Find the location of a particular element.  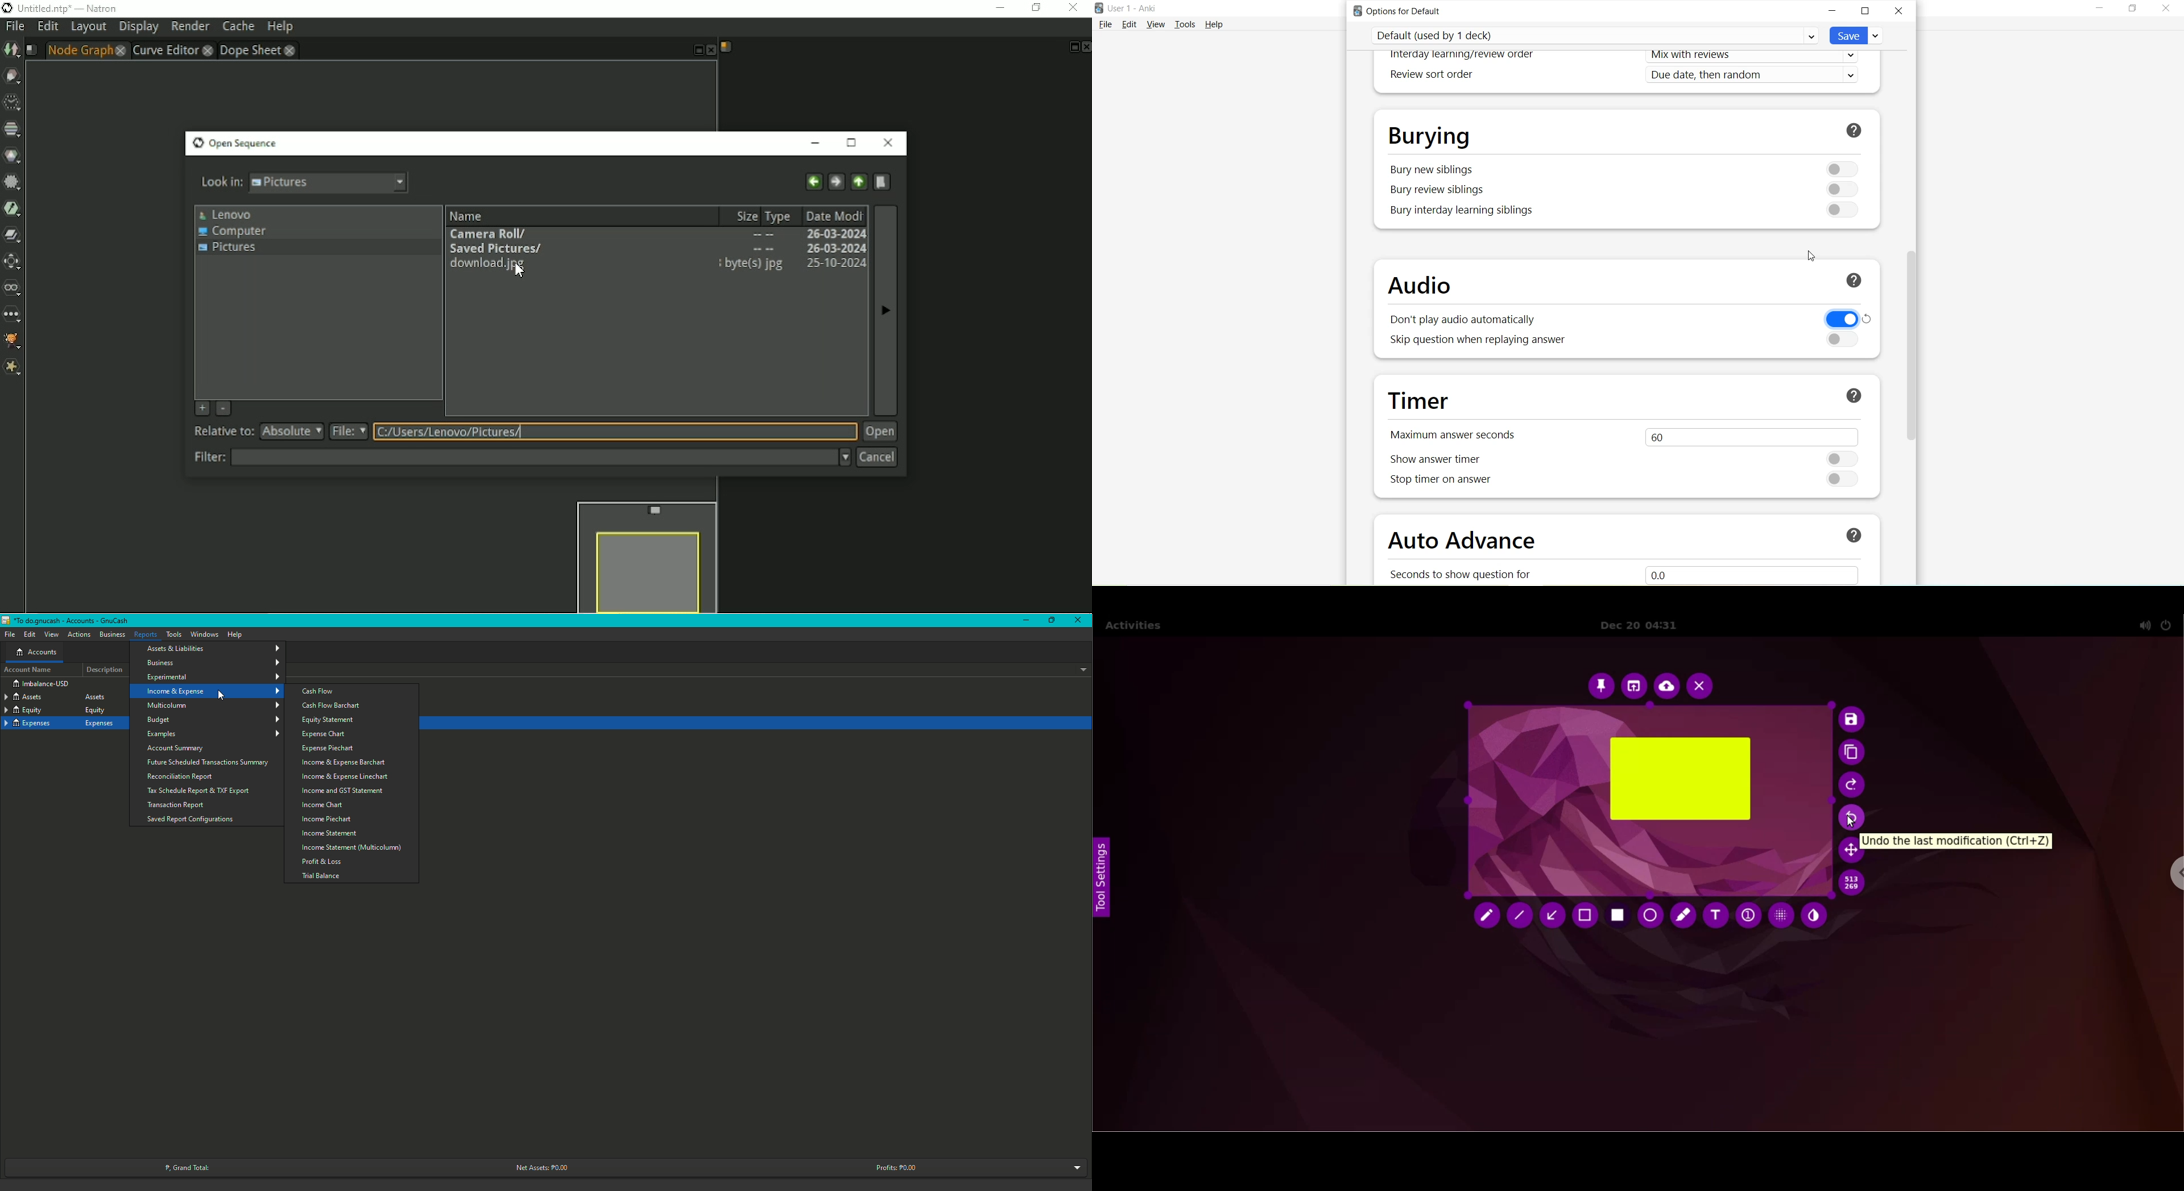

Multicolumn is located at coordinates (213, 706).